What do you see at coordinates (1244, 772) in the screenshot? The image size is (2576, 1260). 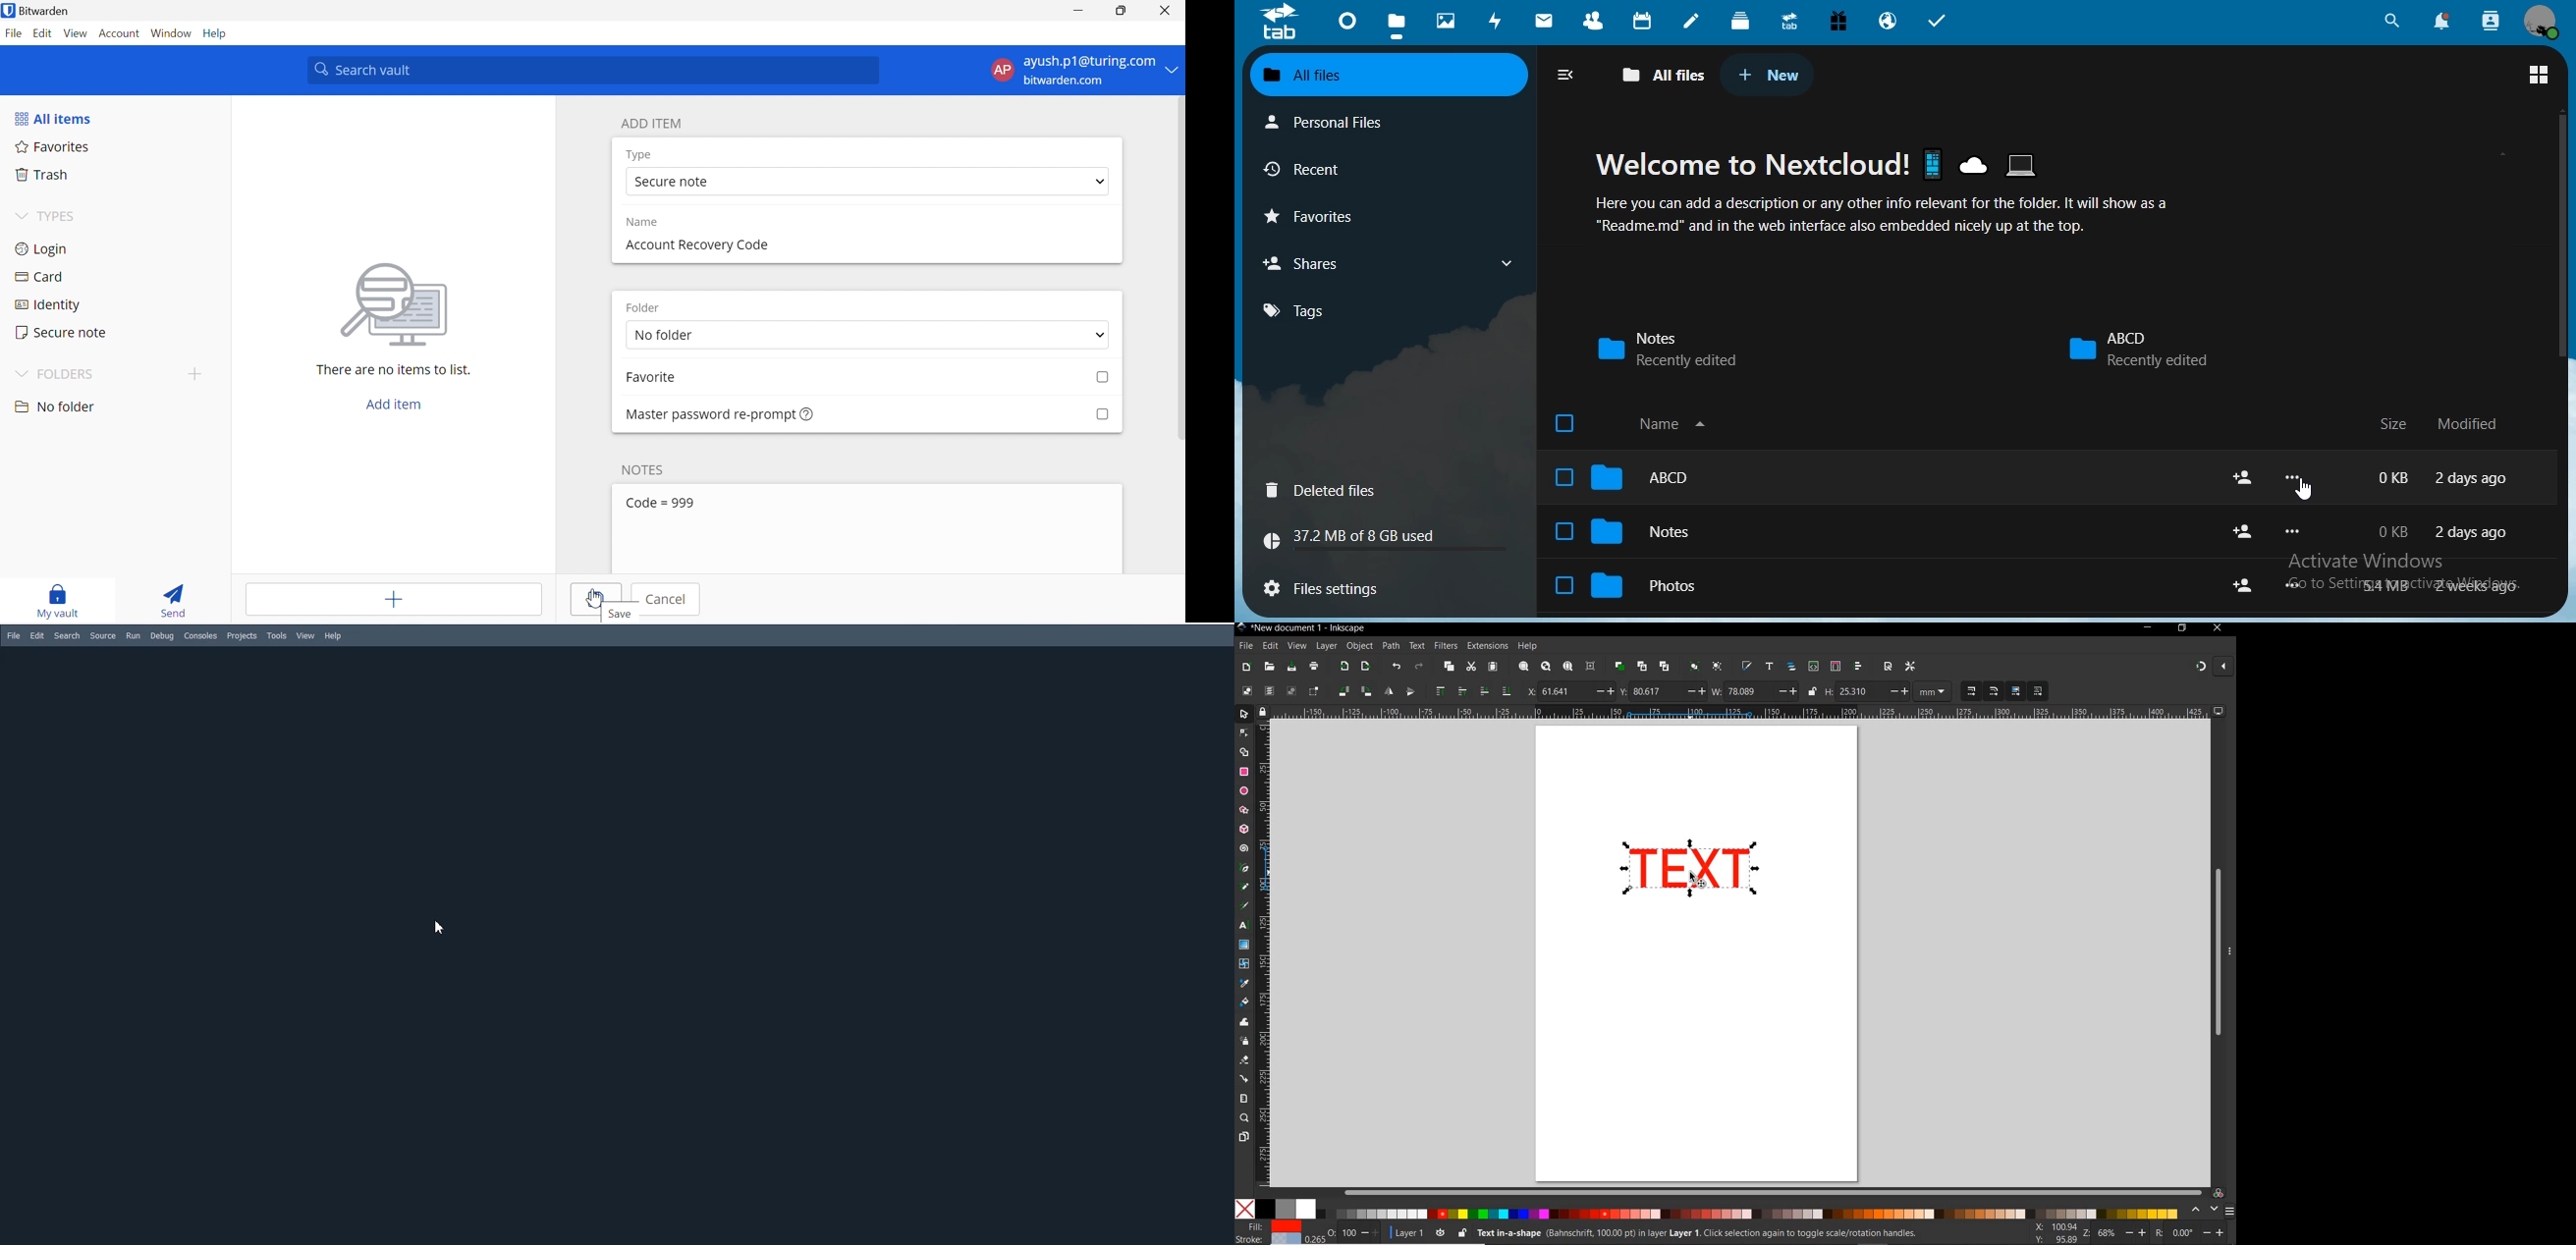 I see `rectangle tool` at bounding box center [1244, 772].